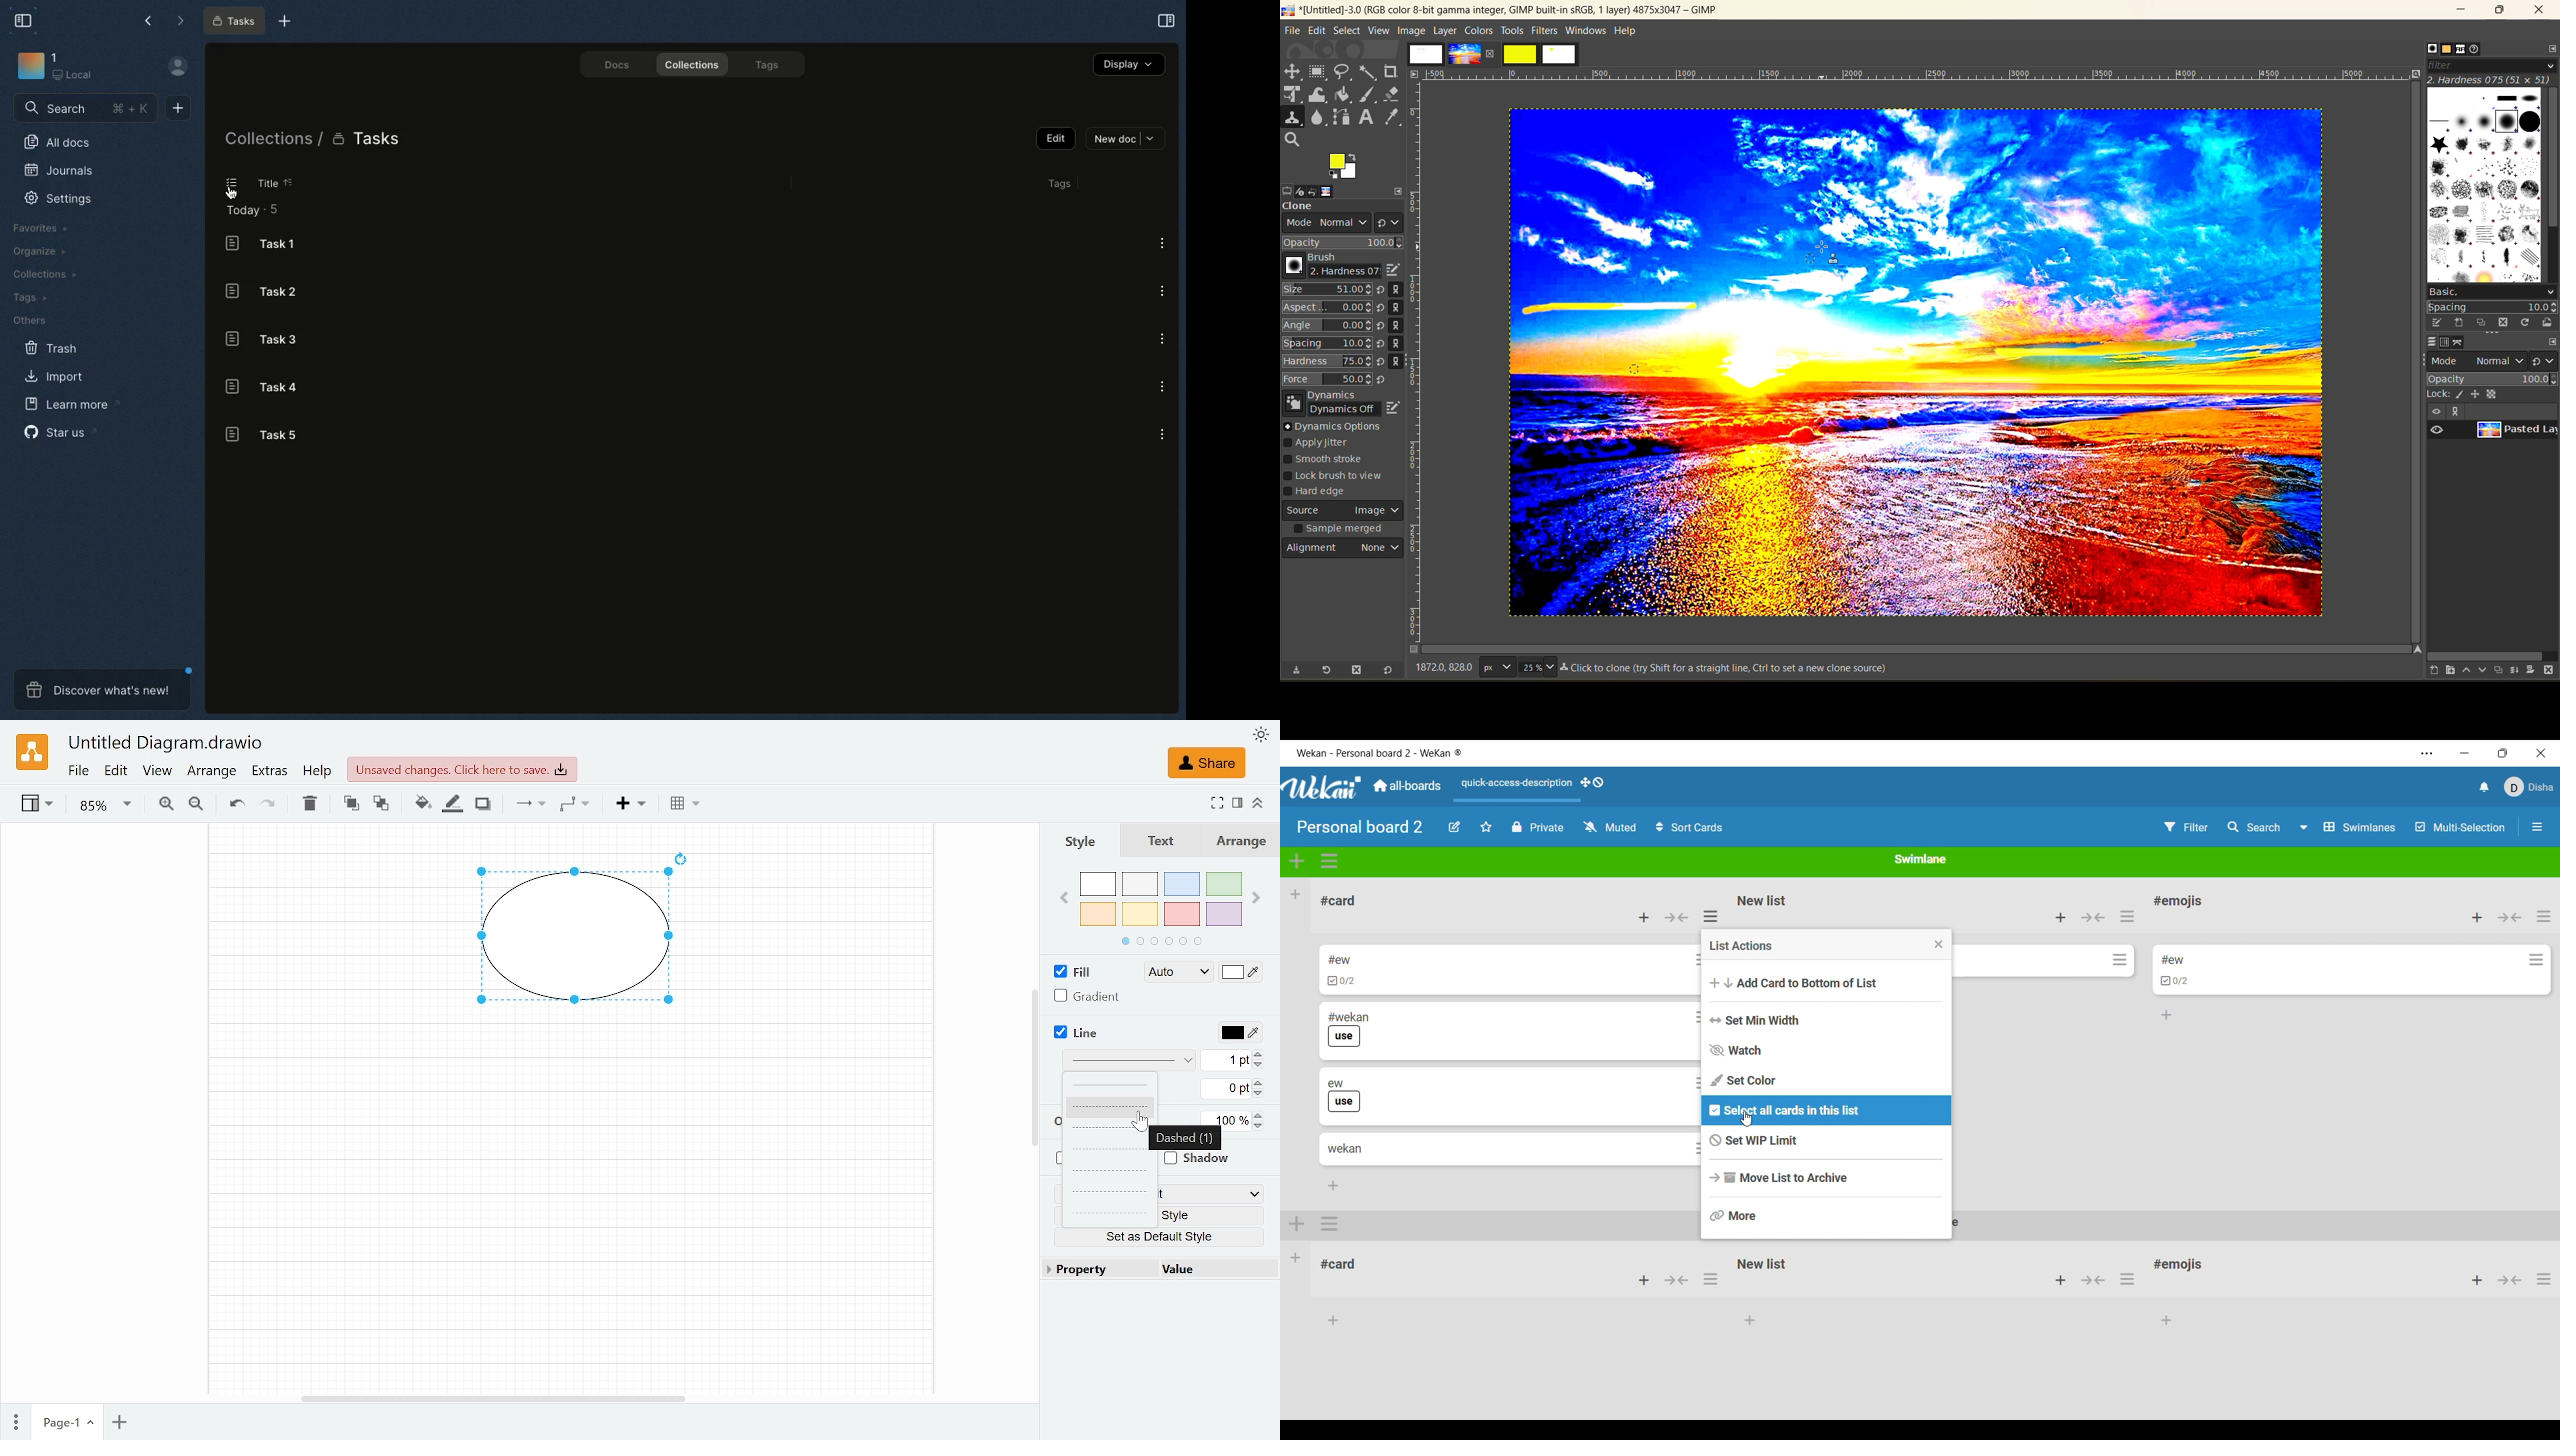 Image resolution: width=2576 pixels, height=1456 pixels. Describe the element at coordinates (457, 769) in the screenshot. I see `Unsaved changes. Click here to save` at that location.